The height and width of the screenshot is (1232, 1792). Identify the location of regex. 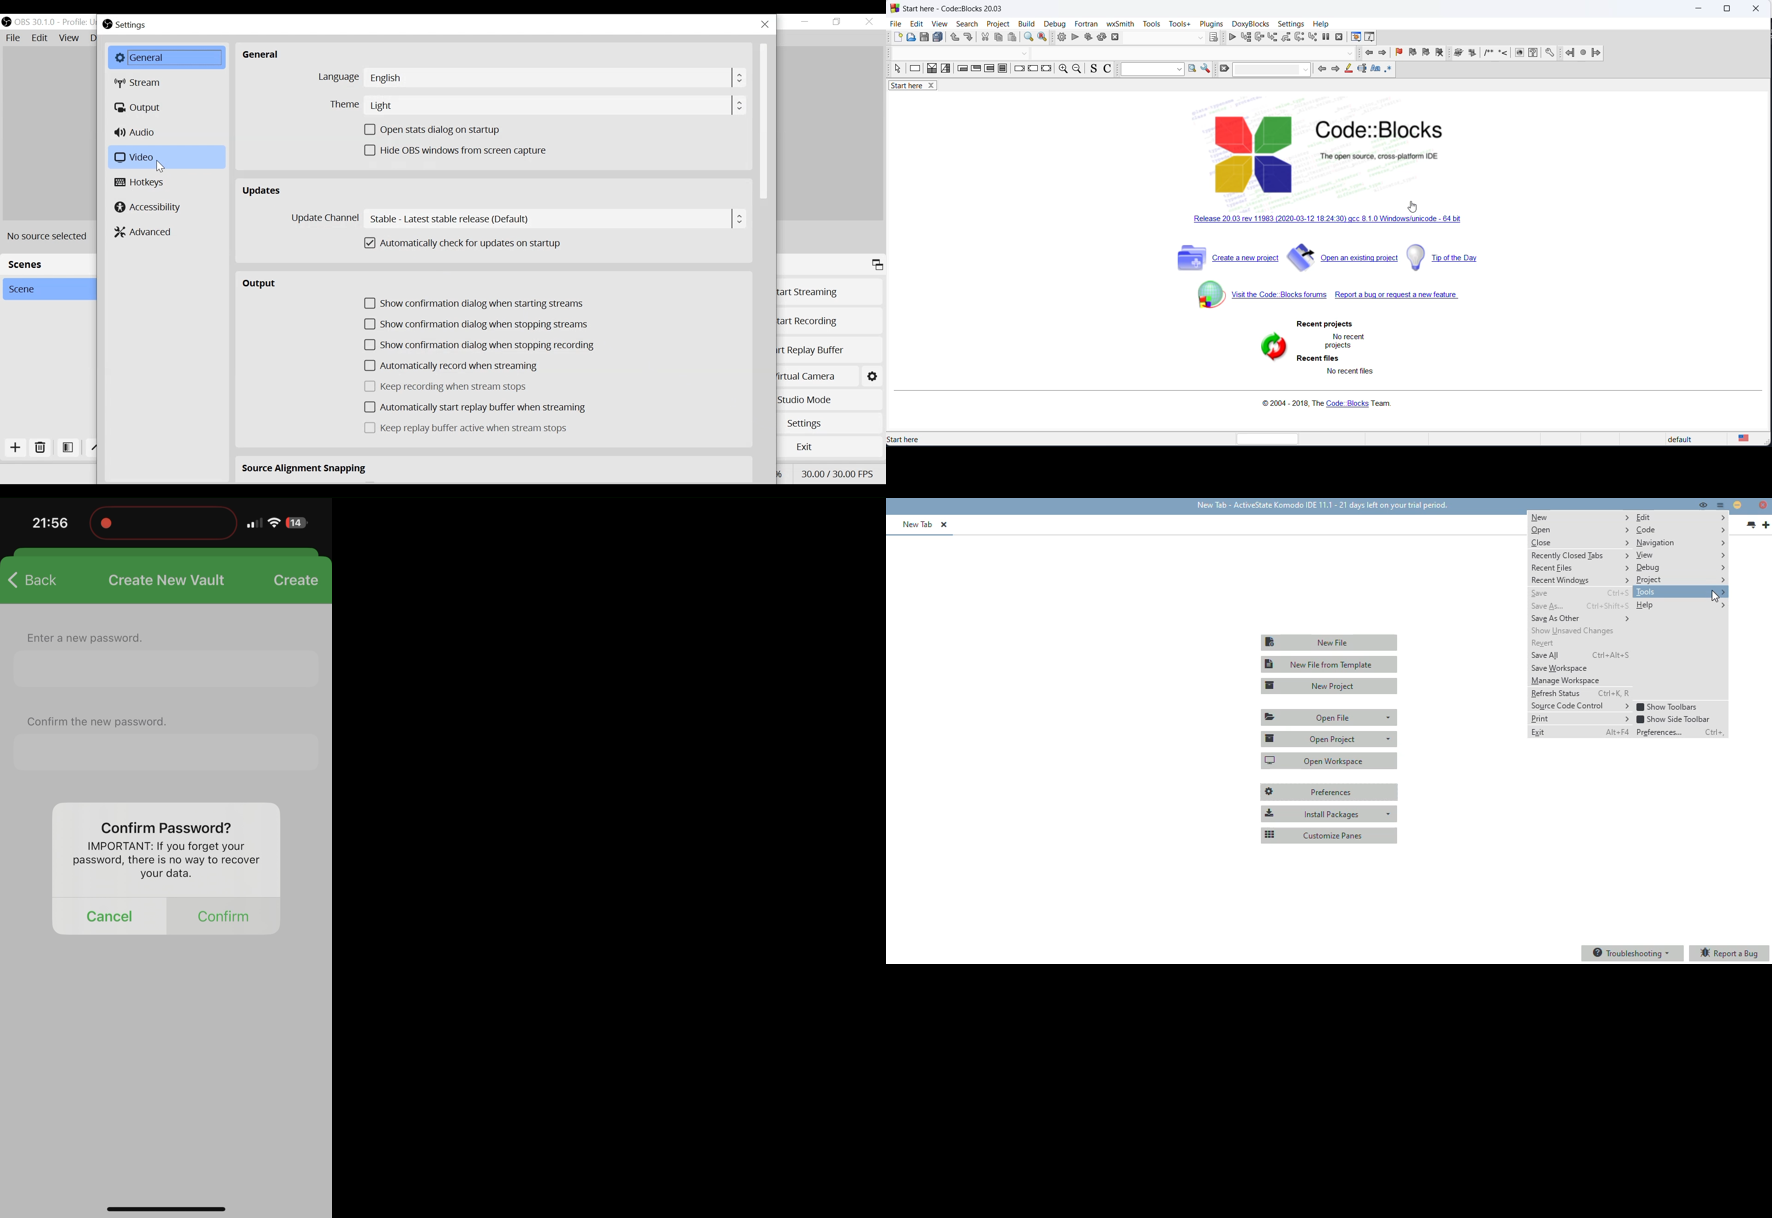
(1389, 69).